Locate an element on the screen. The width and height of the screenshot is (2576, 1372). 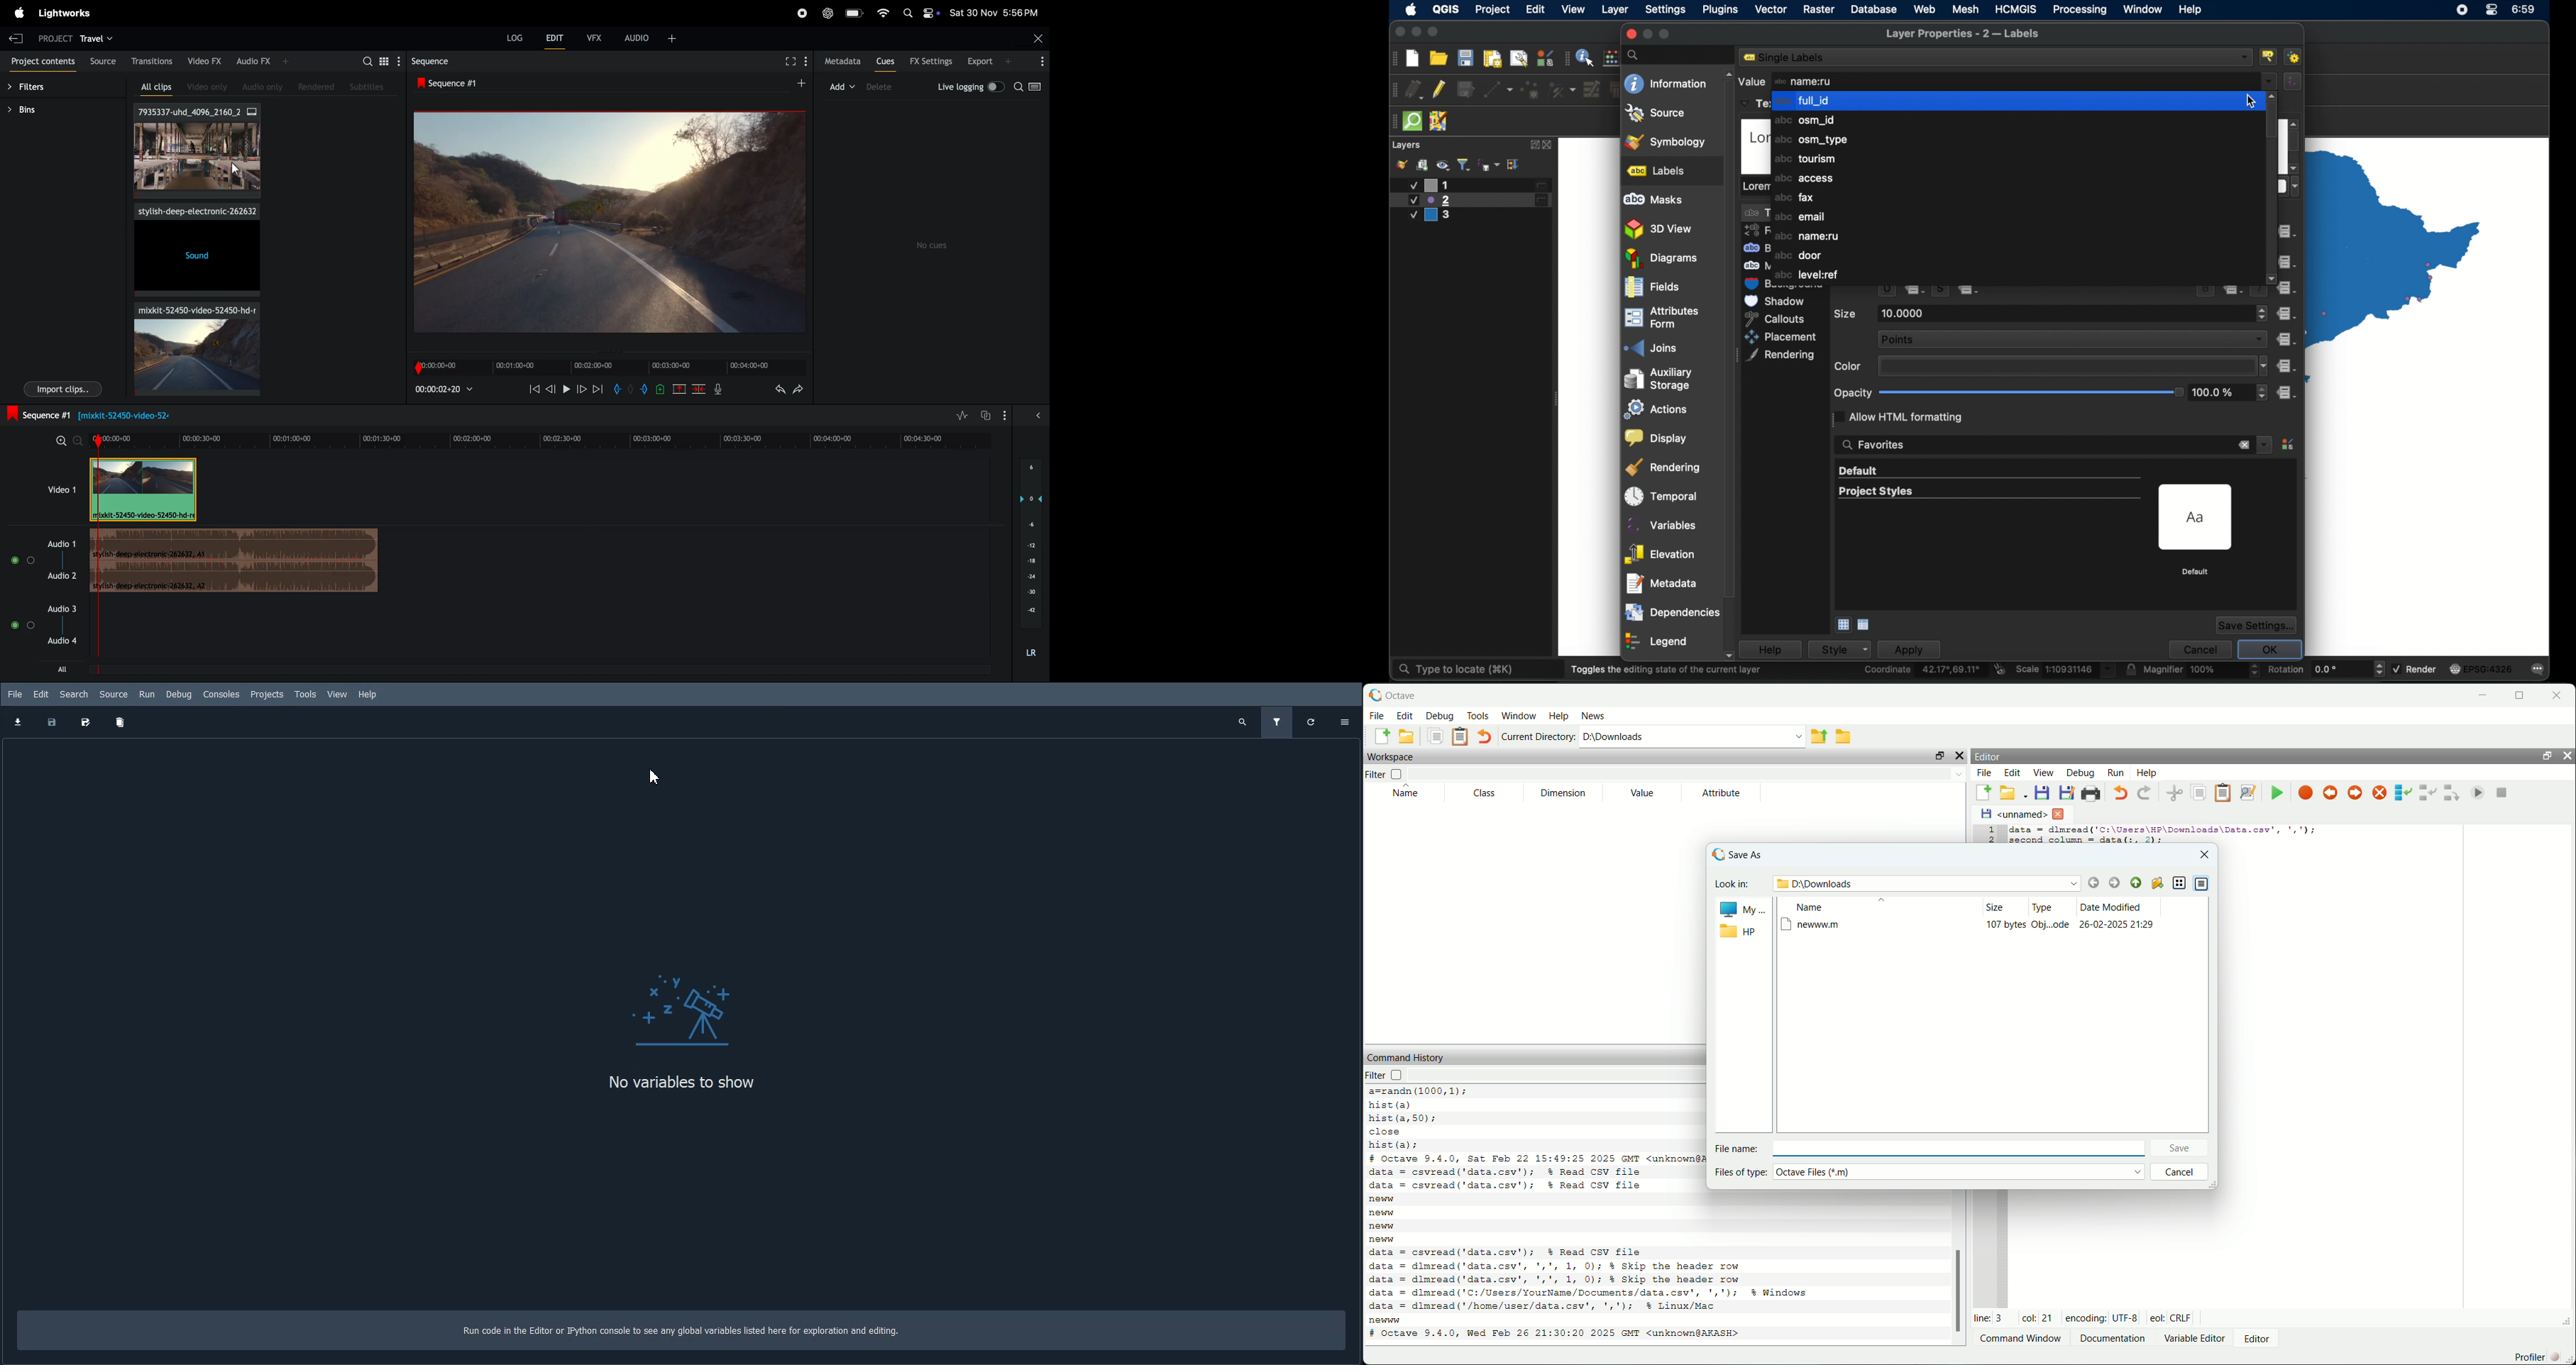
osm_type is located at coordinates (1810, 141).